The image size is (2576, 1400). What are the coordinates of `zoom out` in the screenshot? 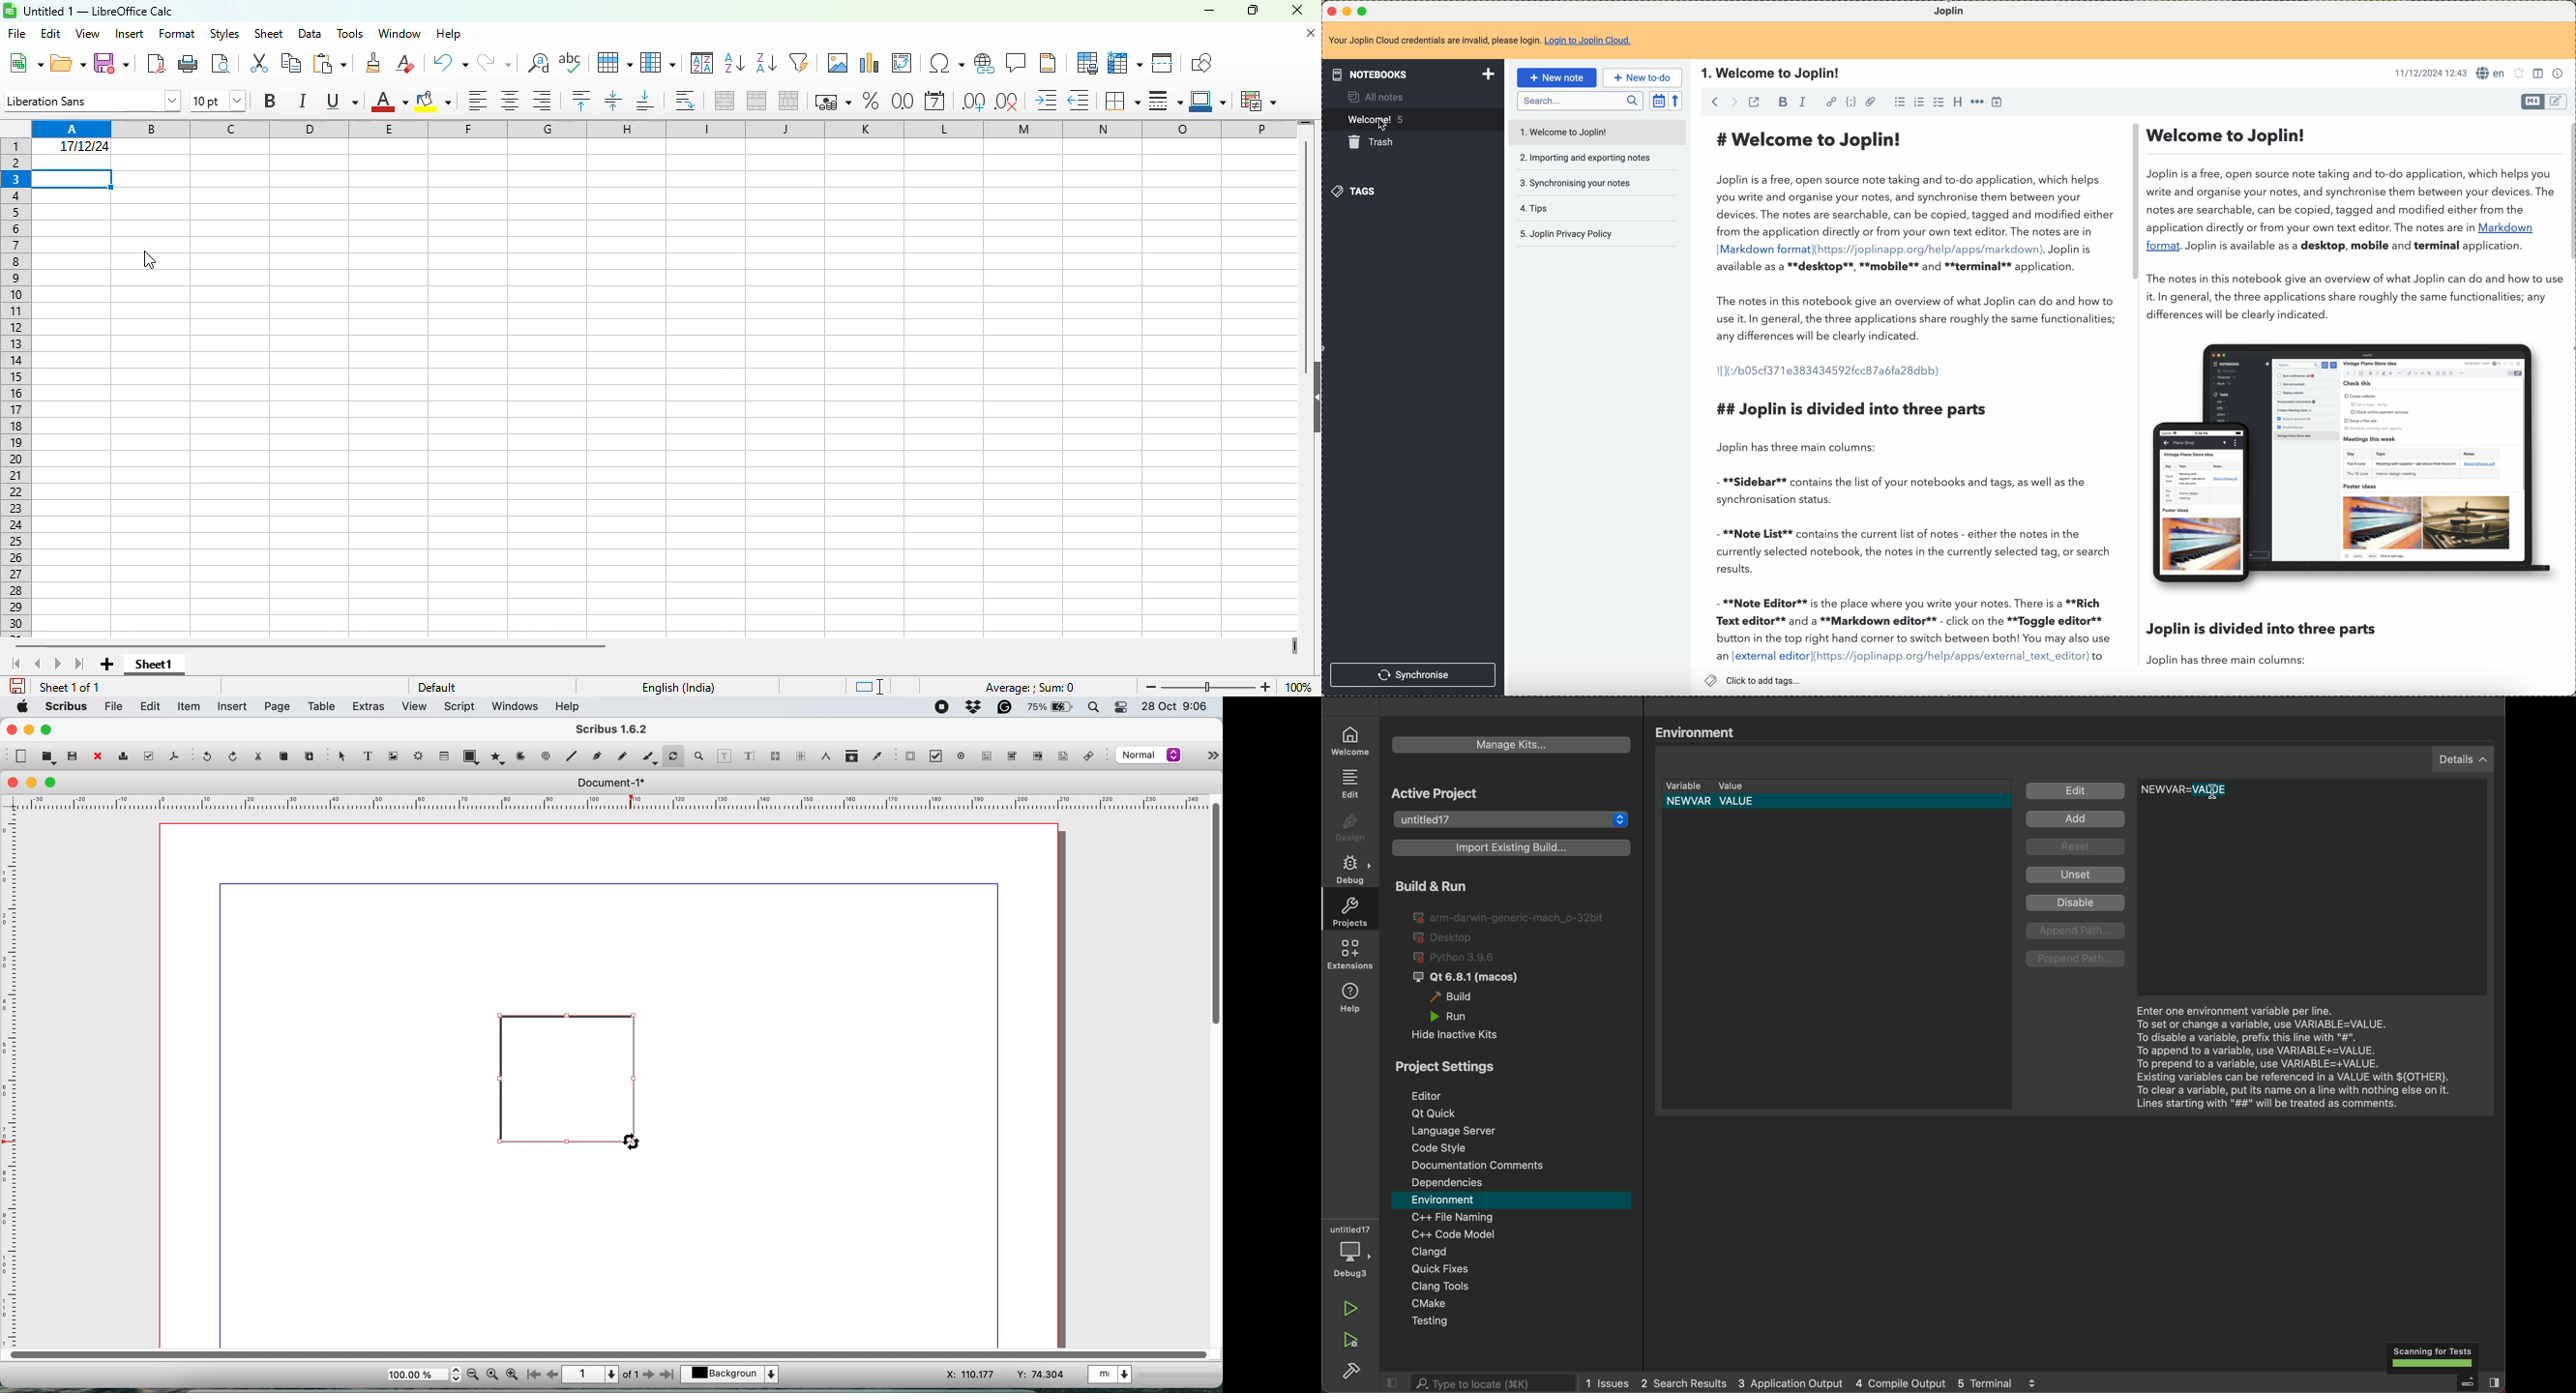 It's located at (473, 1375).